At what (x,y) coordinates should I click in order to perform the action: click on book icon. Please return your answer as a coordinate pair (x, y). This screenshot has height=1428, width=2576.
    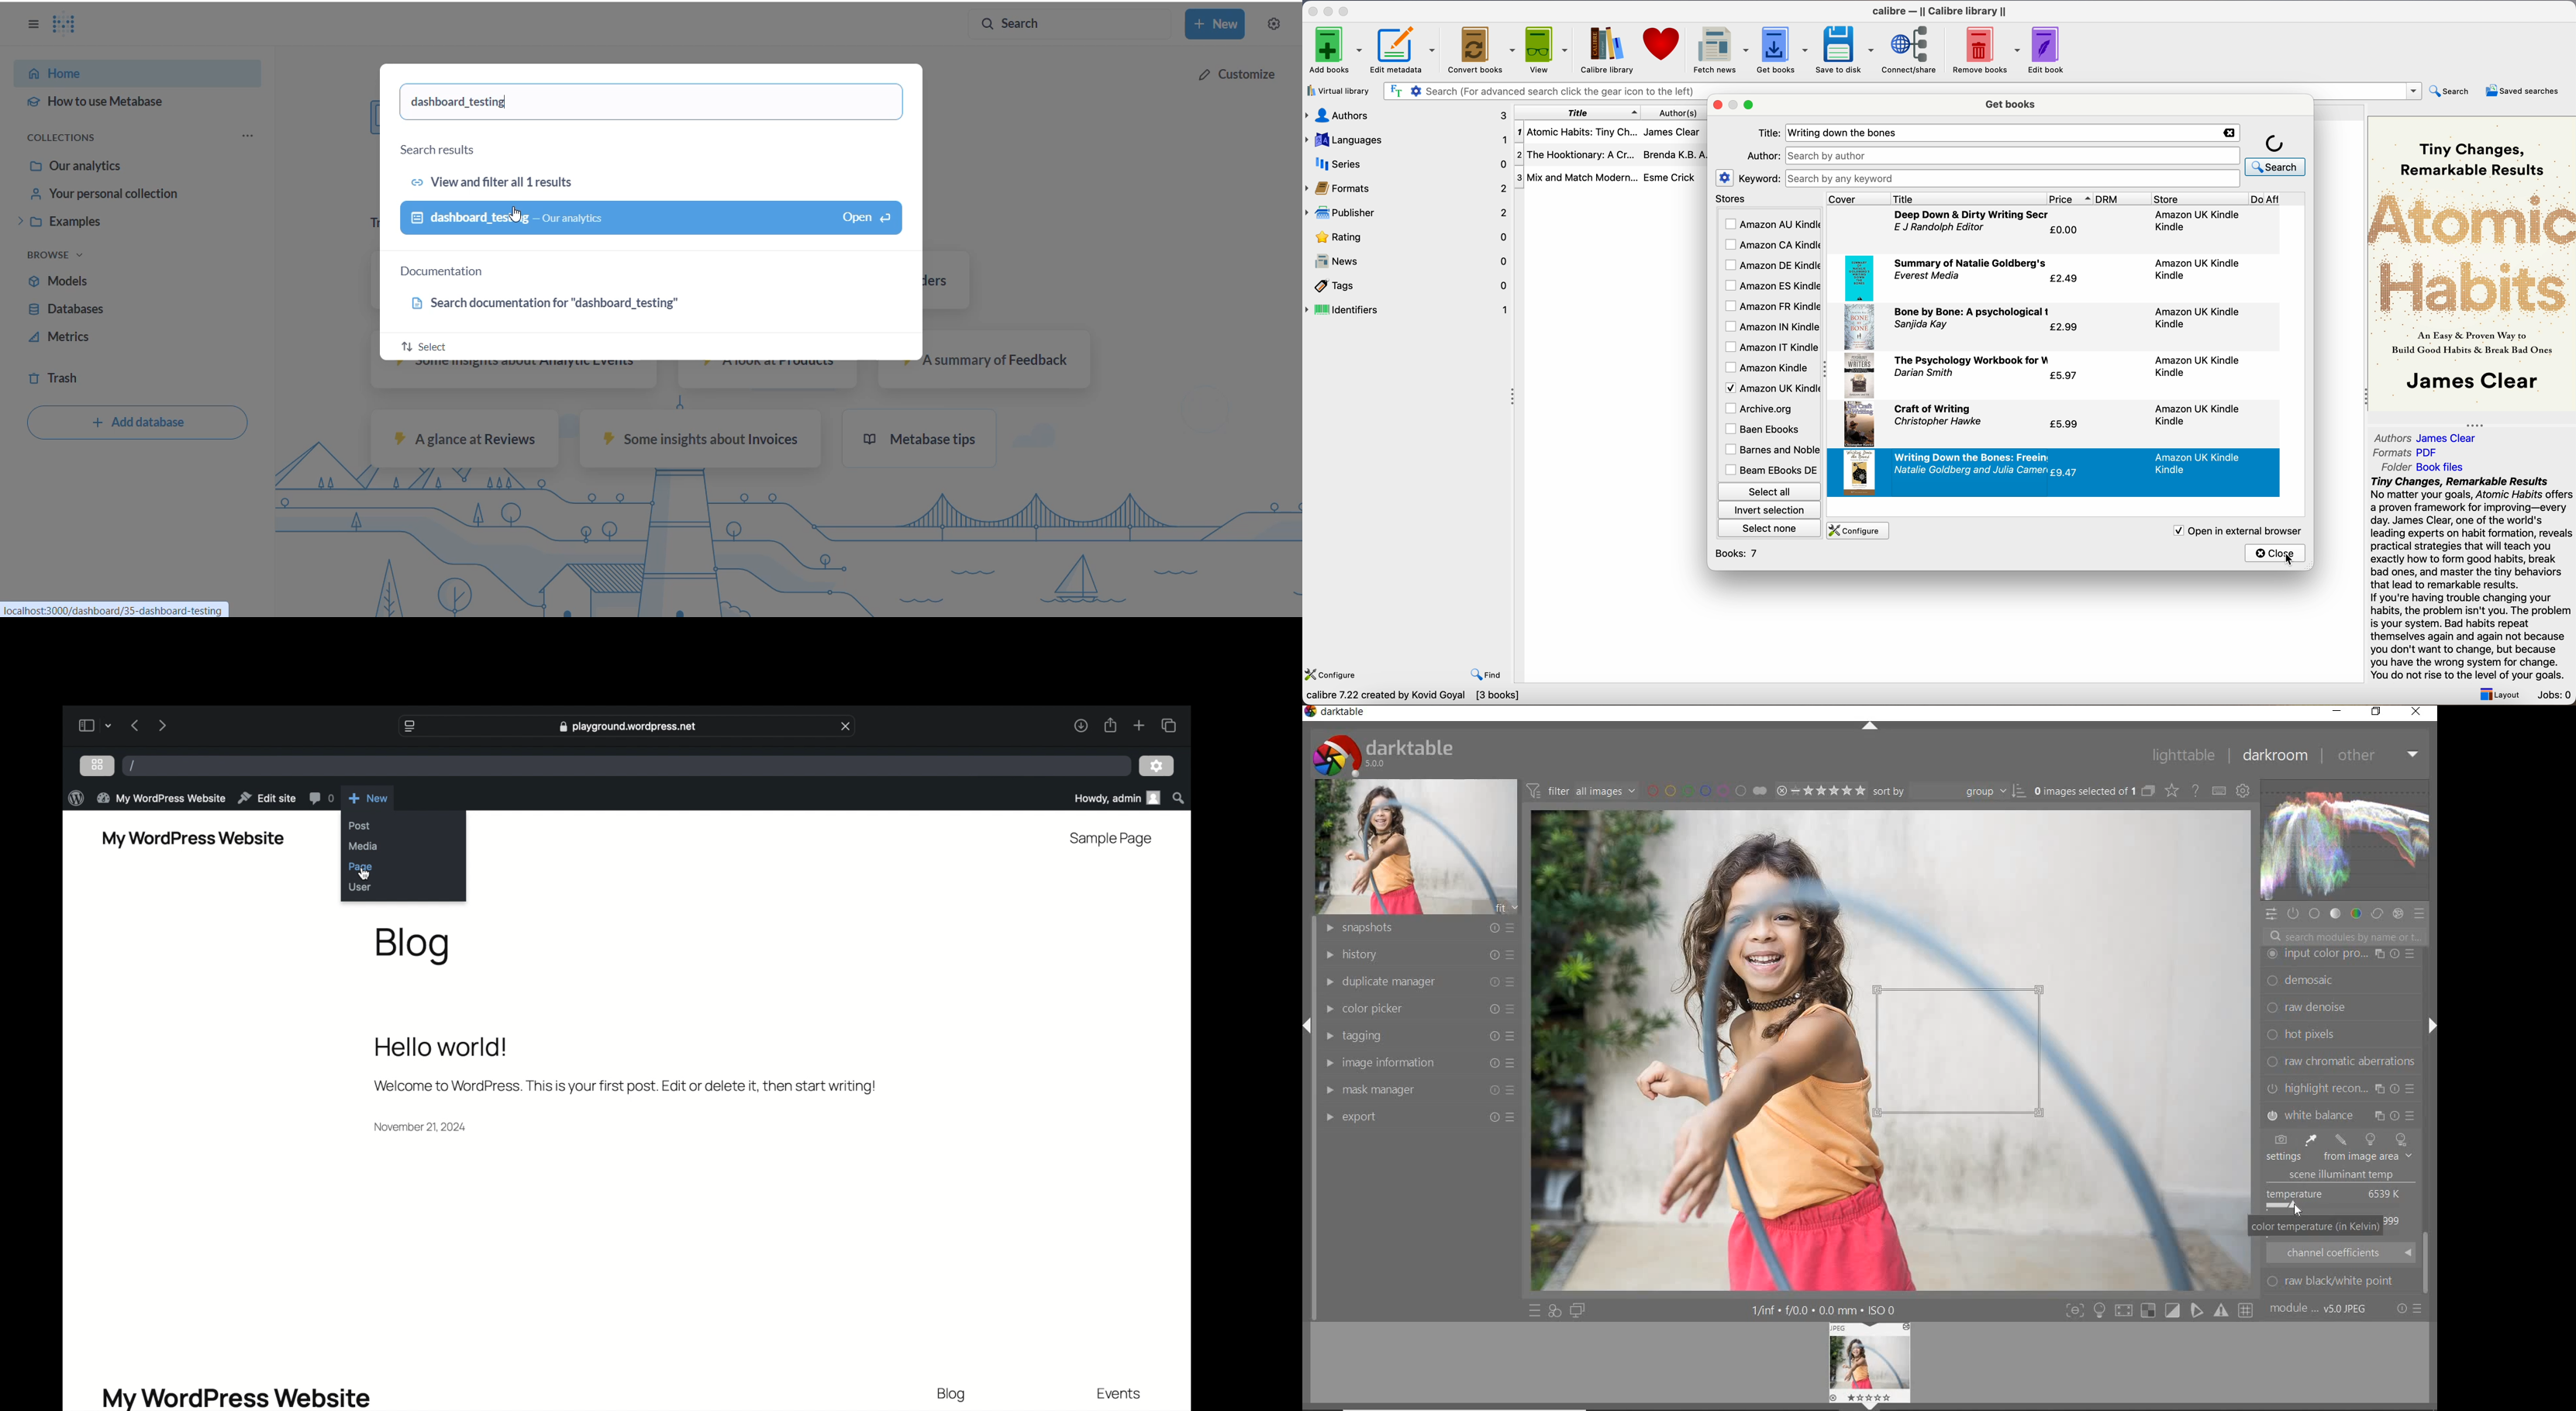
    Looking at the image, I should click on (1859, 376).